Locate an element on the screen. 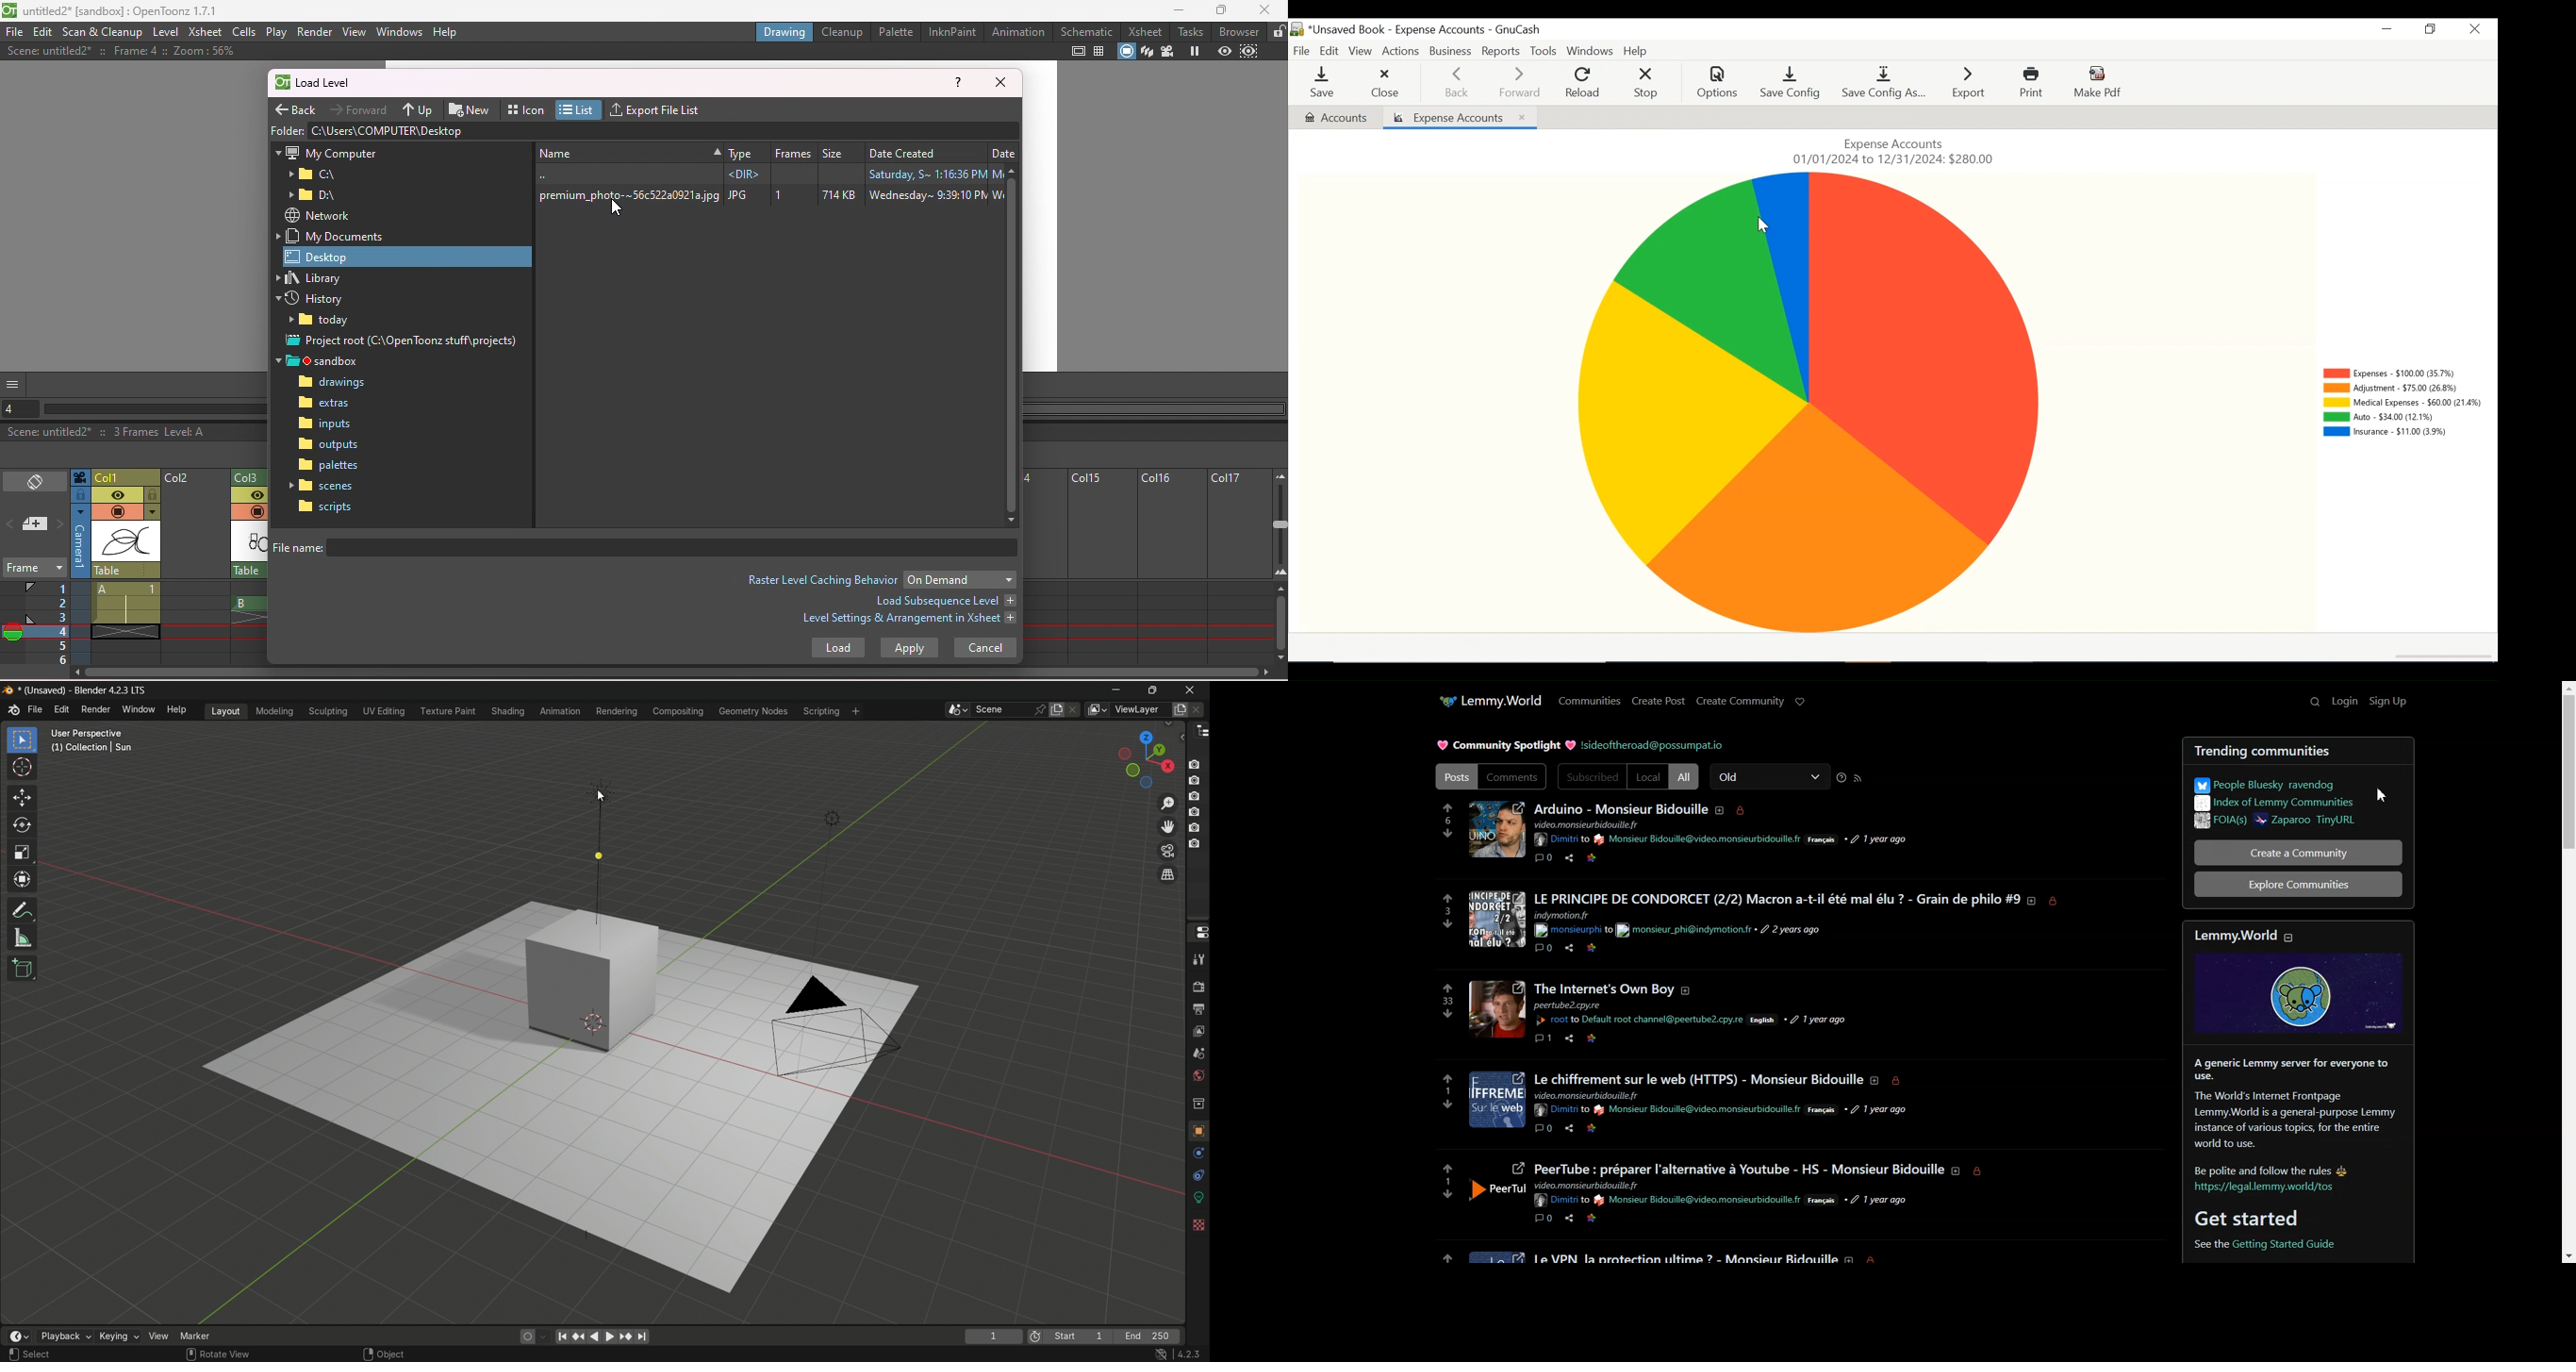 This screenshot has height=1372, width=2576. save is located at coordinates (1614, 1219).